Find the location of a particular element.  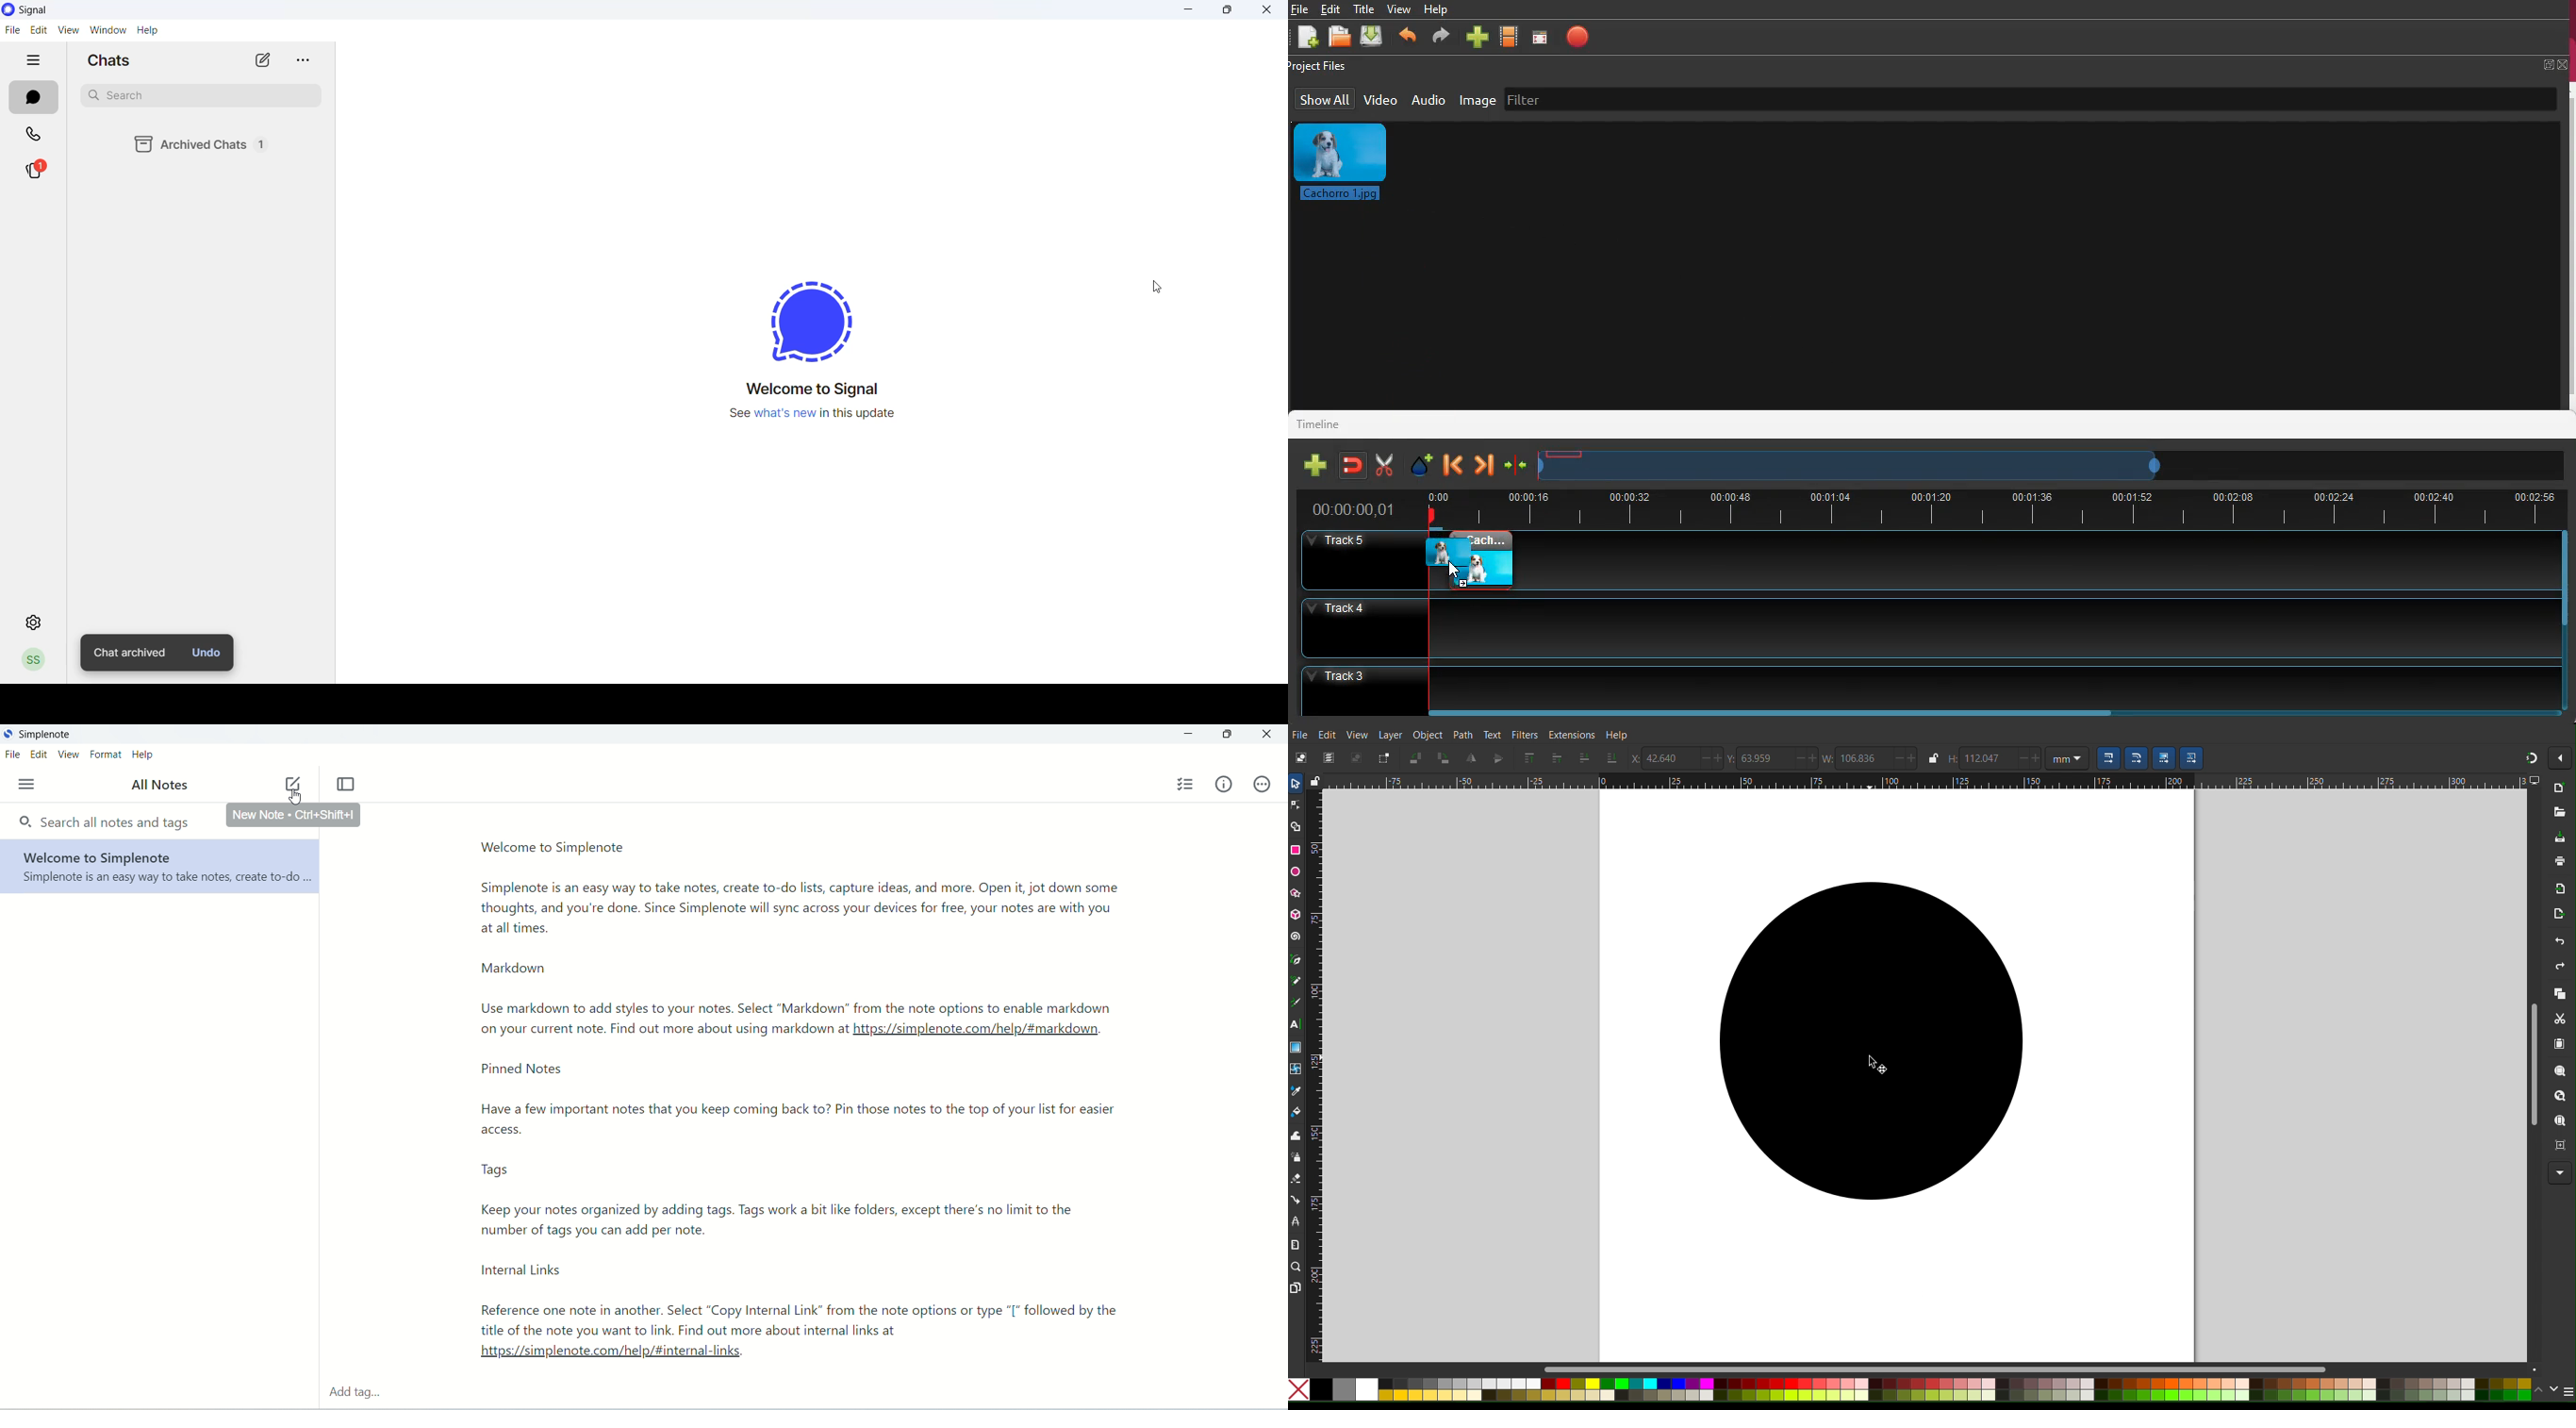

106 is located at coordinates (1864, 758).